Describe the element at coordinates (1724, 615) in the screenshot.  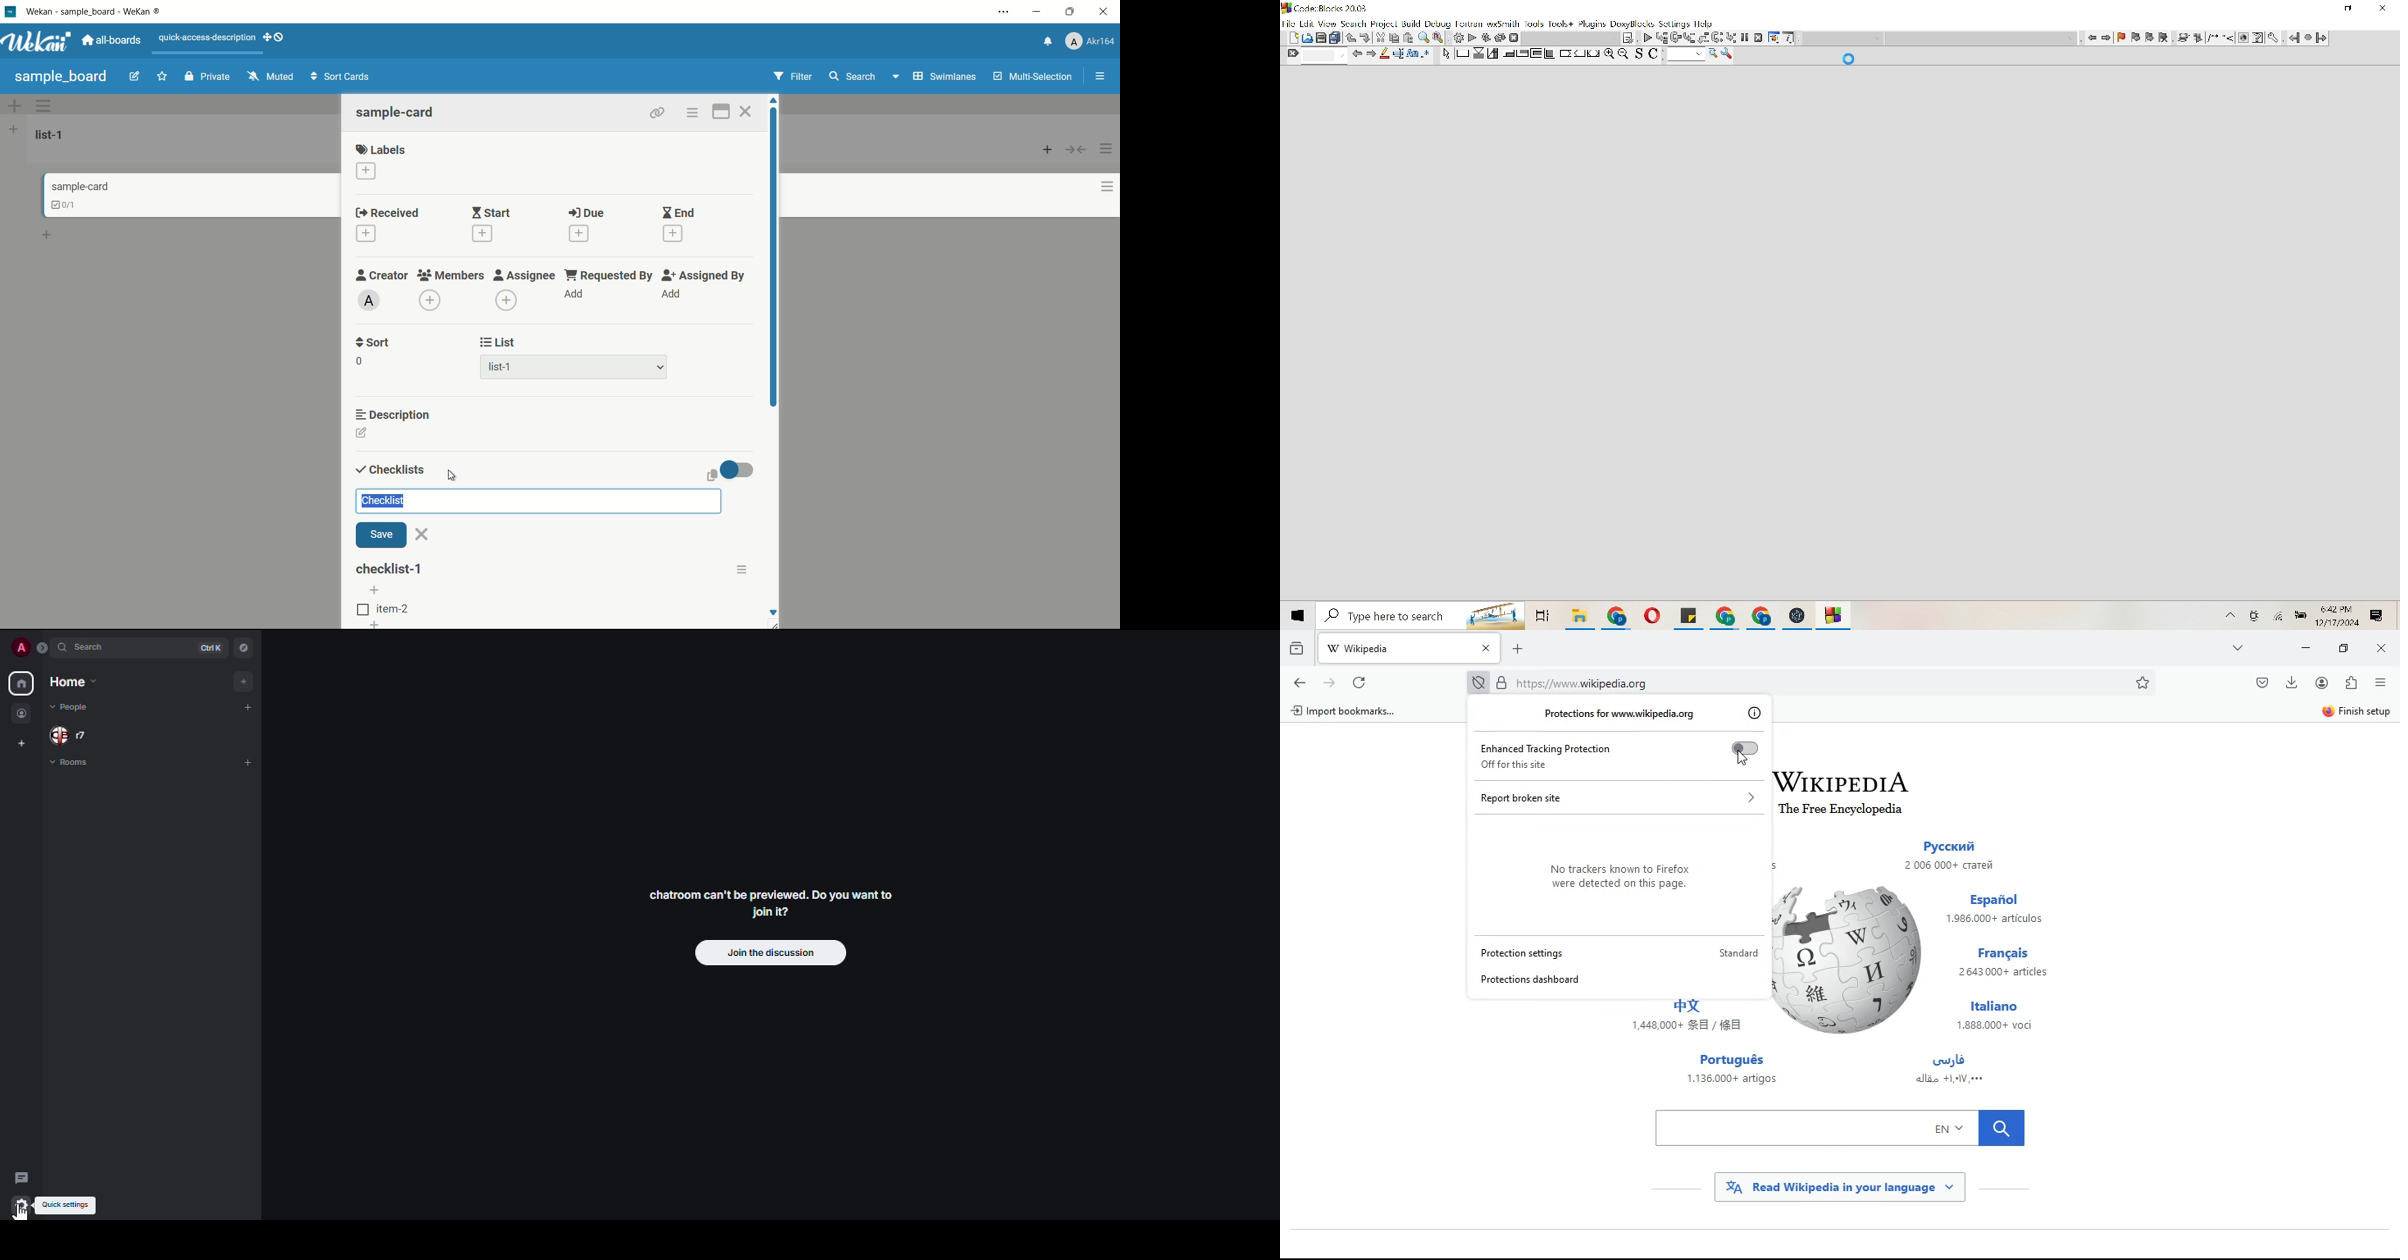
I see `File` at that location.